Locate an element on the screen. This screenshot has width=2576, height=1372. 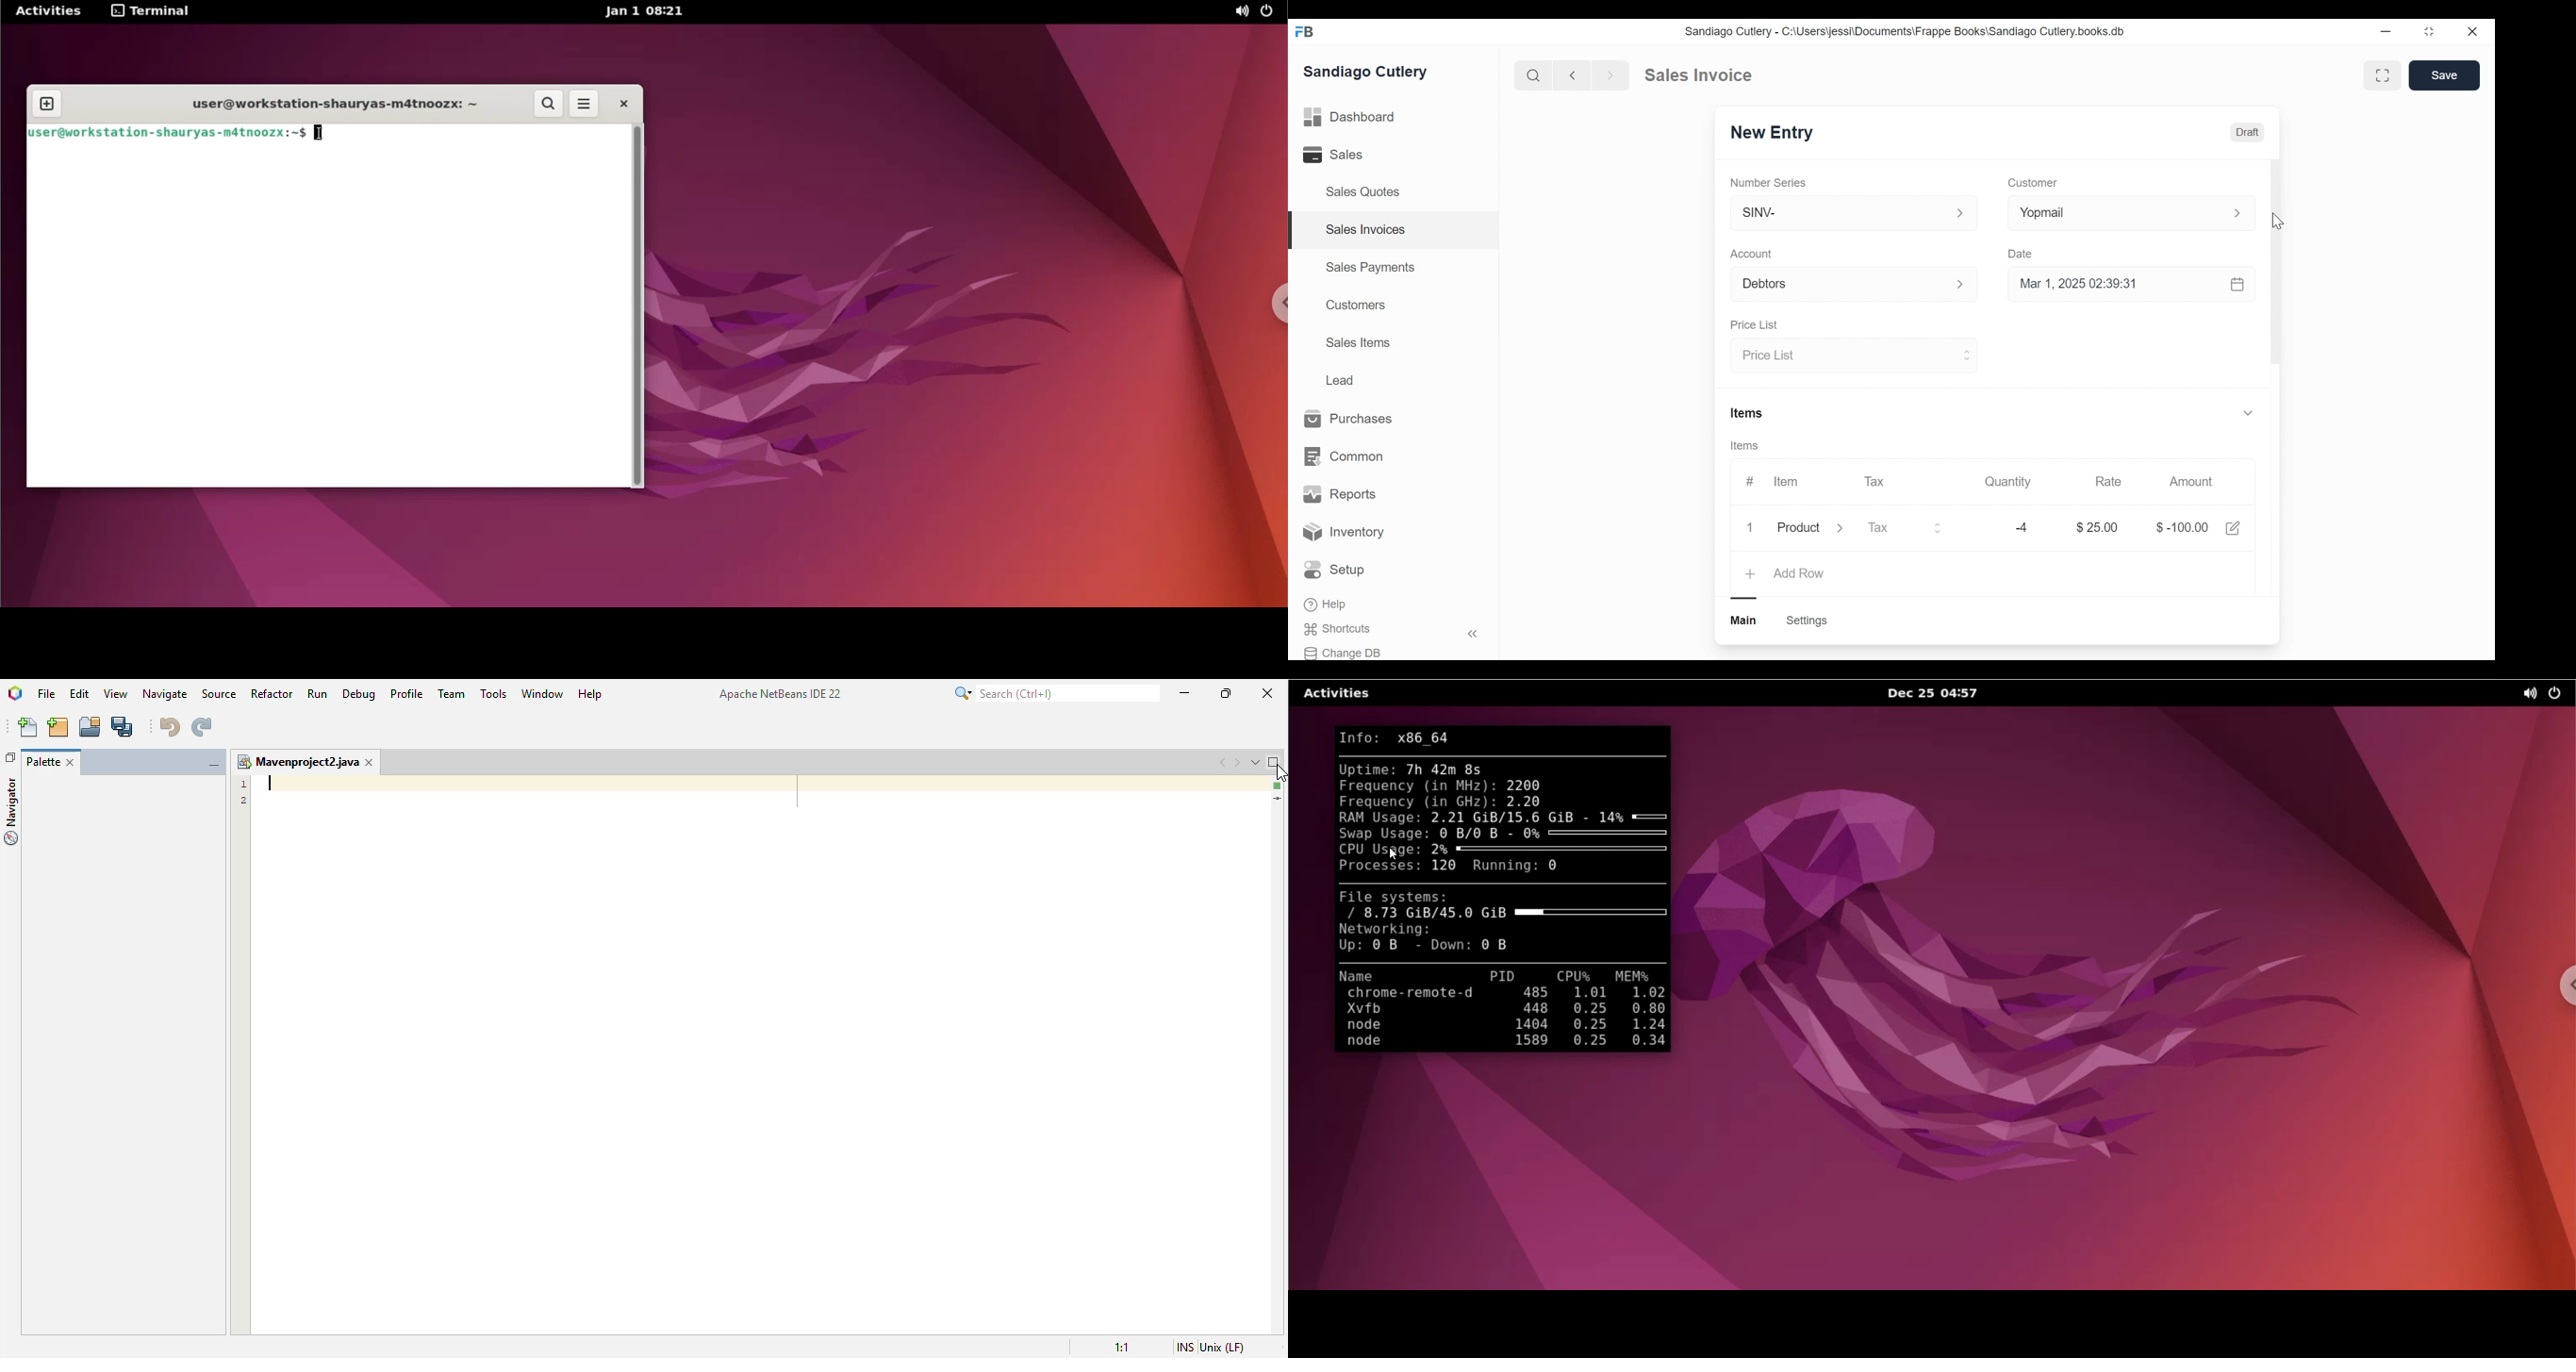
Quantity is located at coordinates (2010, 482).